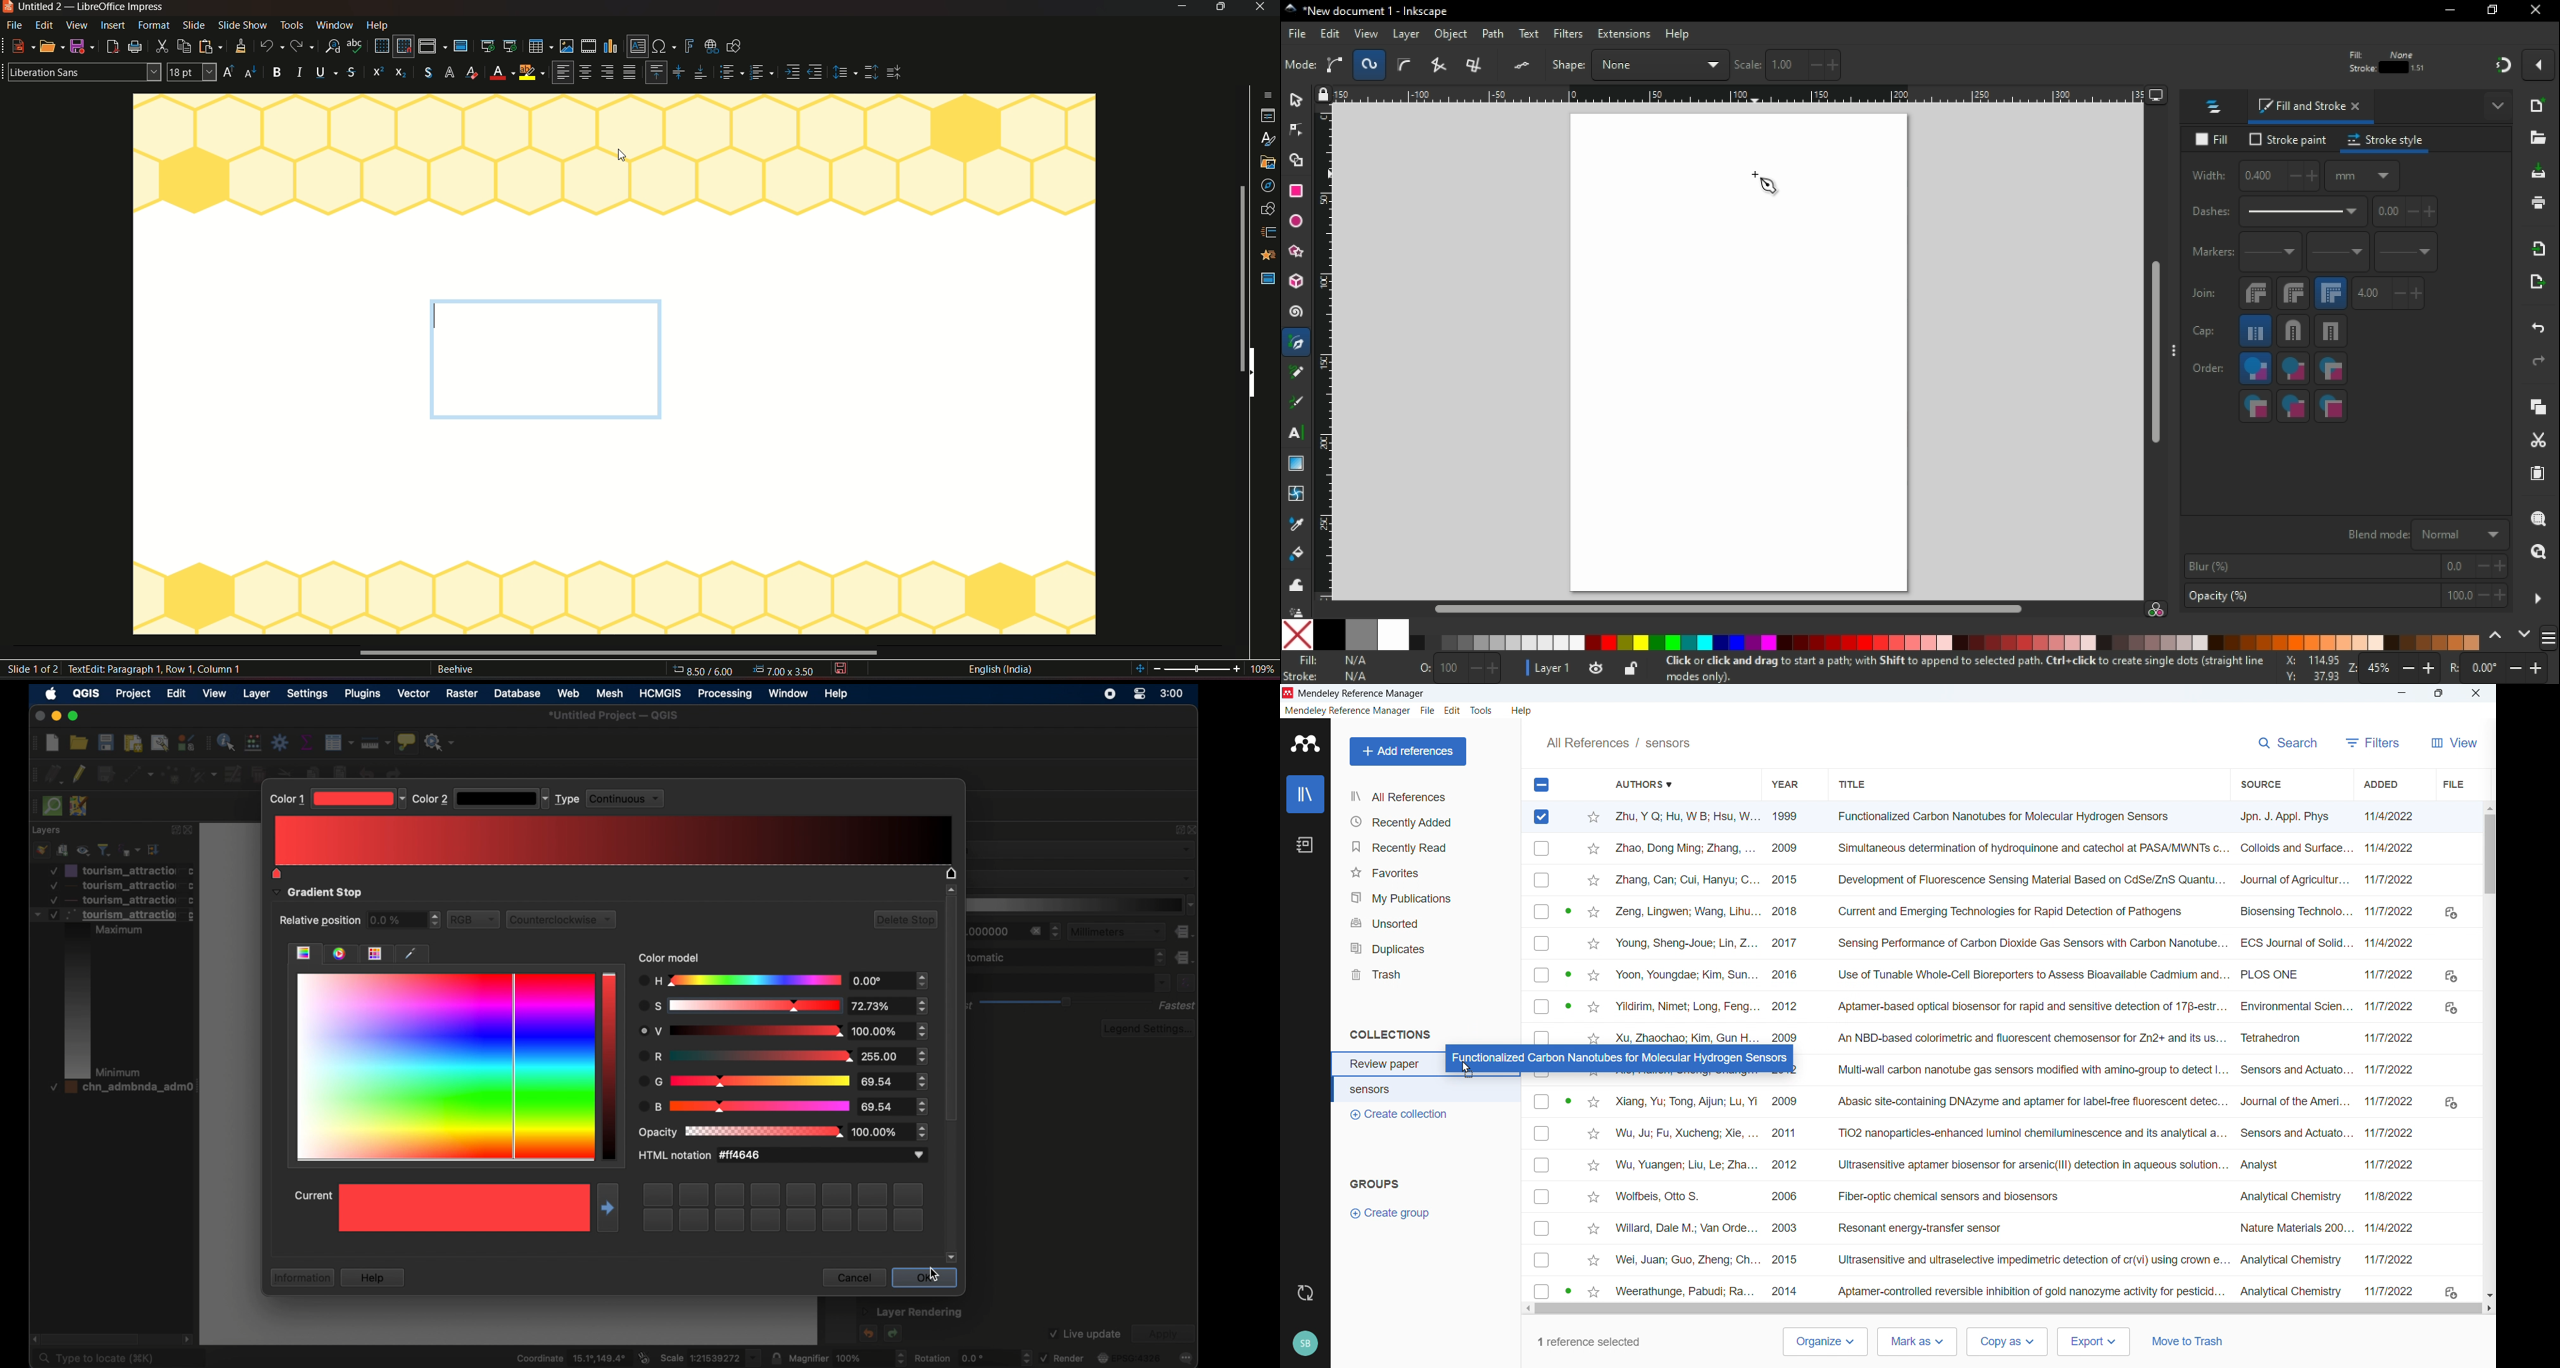  I want to click on , so click(2475, 693).